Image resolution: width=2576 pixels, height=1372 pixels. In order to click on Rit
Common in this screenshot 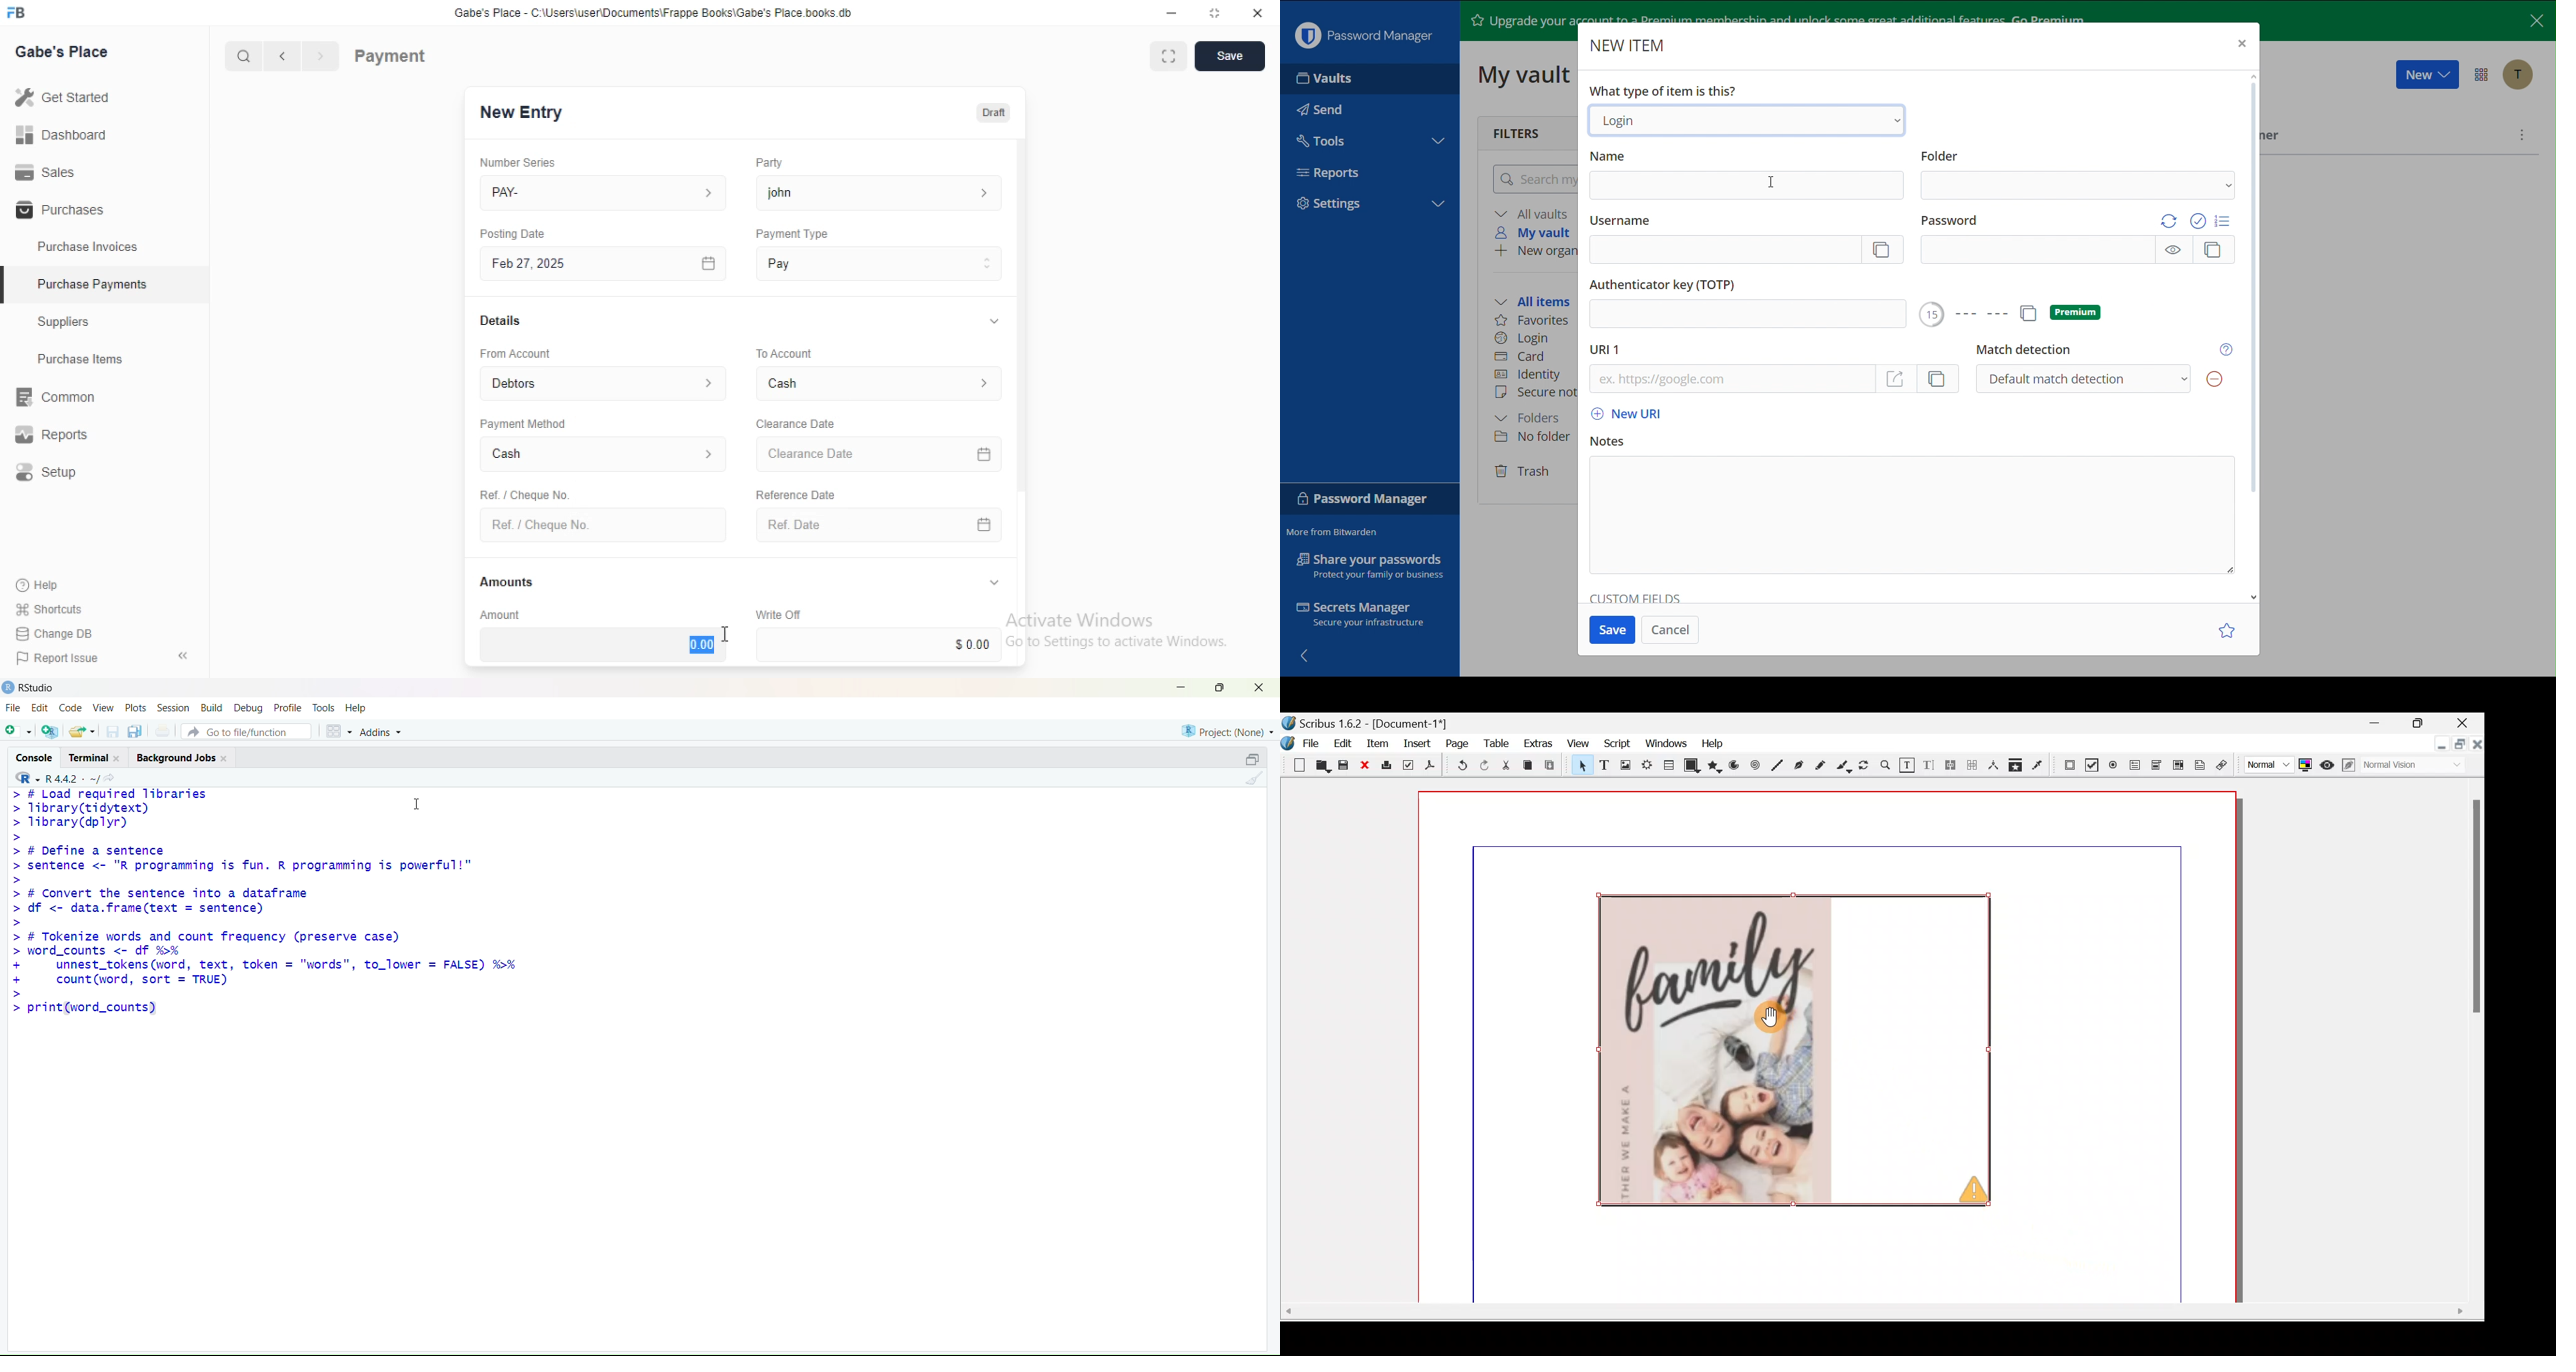, I will do `click(55, 398)`.